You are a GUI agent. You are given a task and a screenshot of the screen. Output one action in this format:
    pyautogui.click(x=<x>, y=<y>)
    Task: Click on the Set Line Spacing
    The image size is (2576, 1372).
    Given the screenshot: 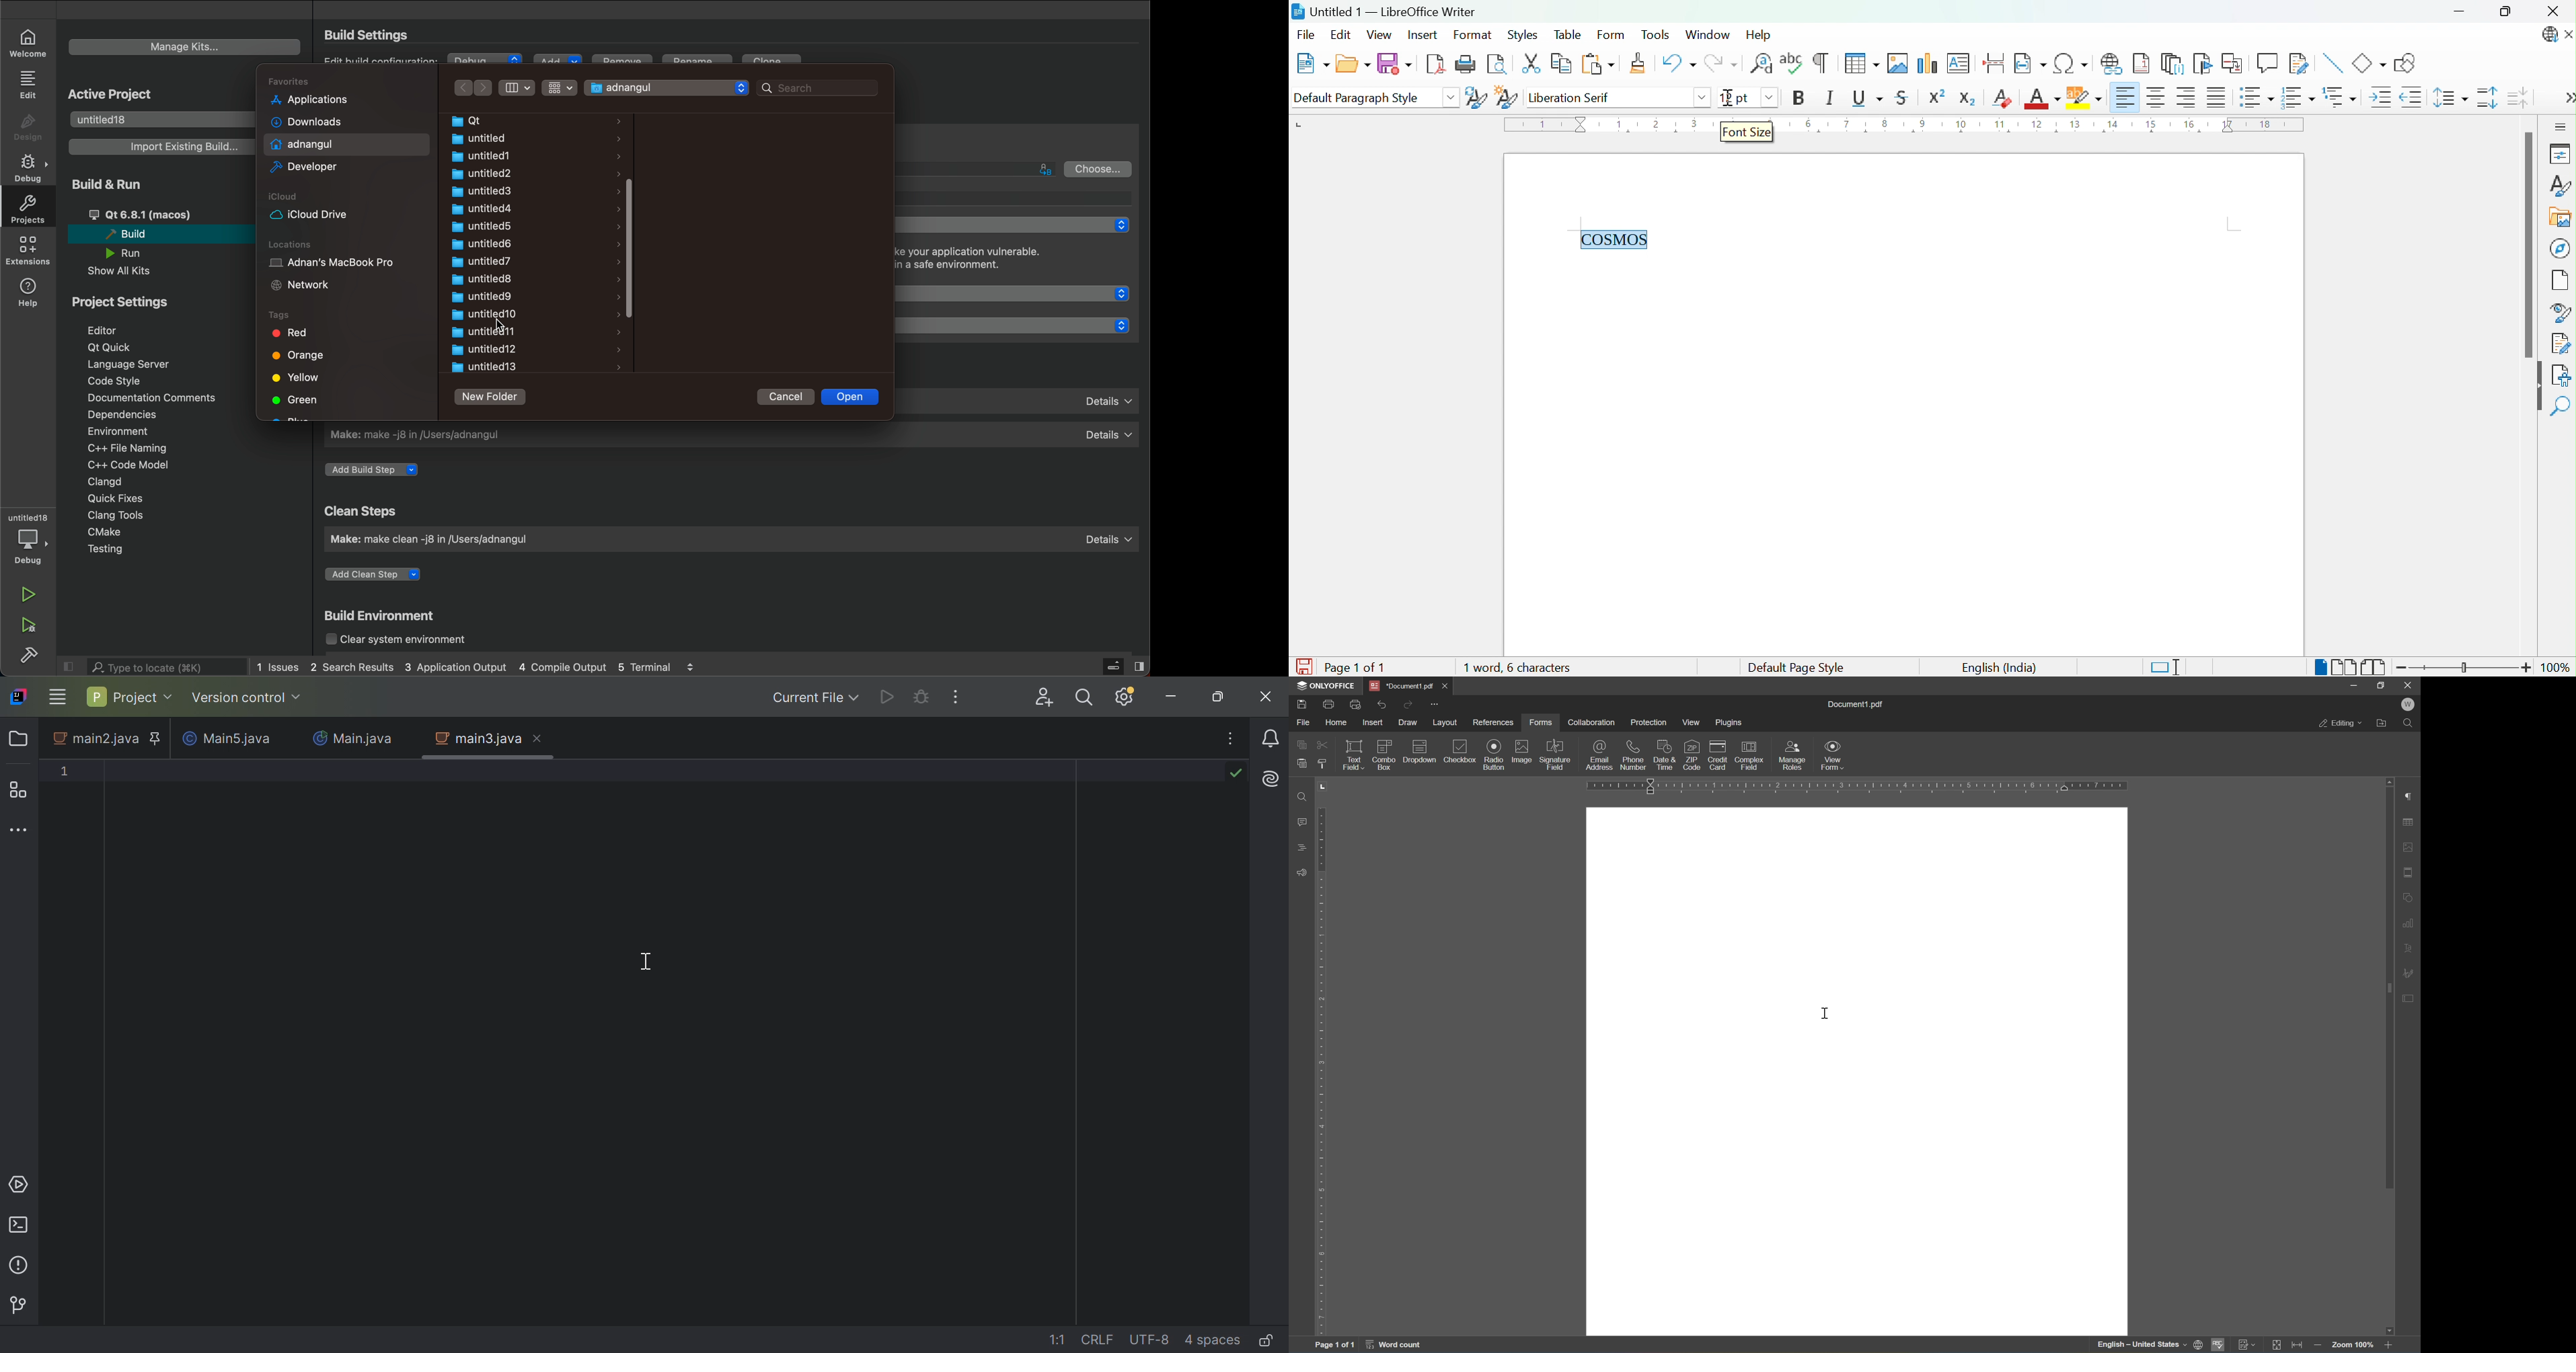 What is the action you would take?
    pyautogui.click(x=2450, y=99)
    